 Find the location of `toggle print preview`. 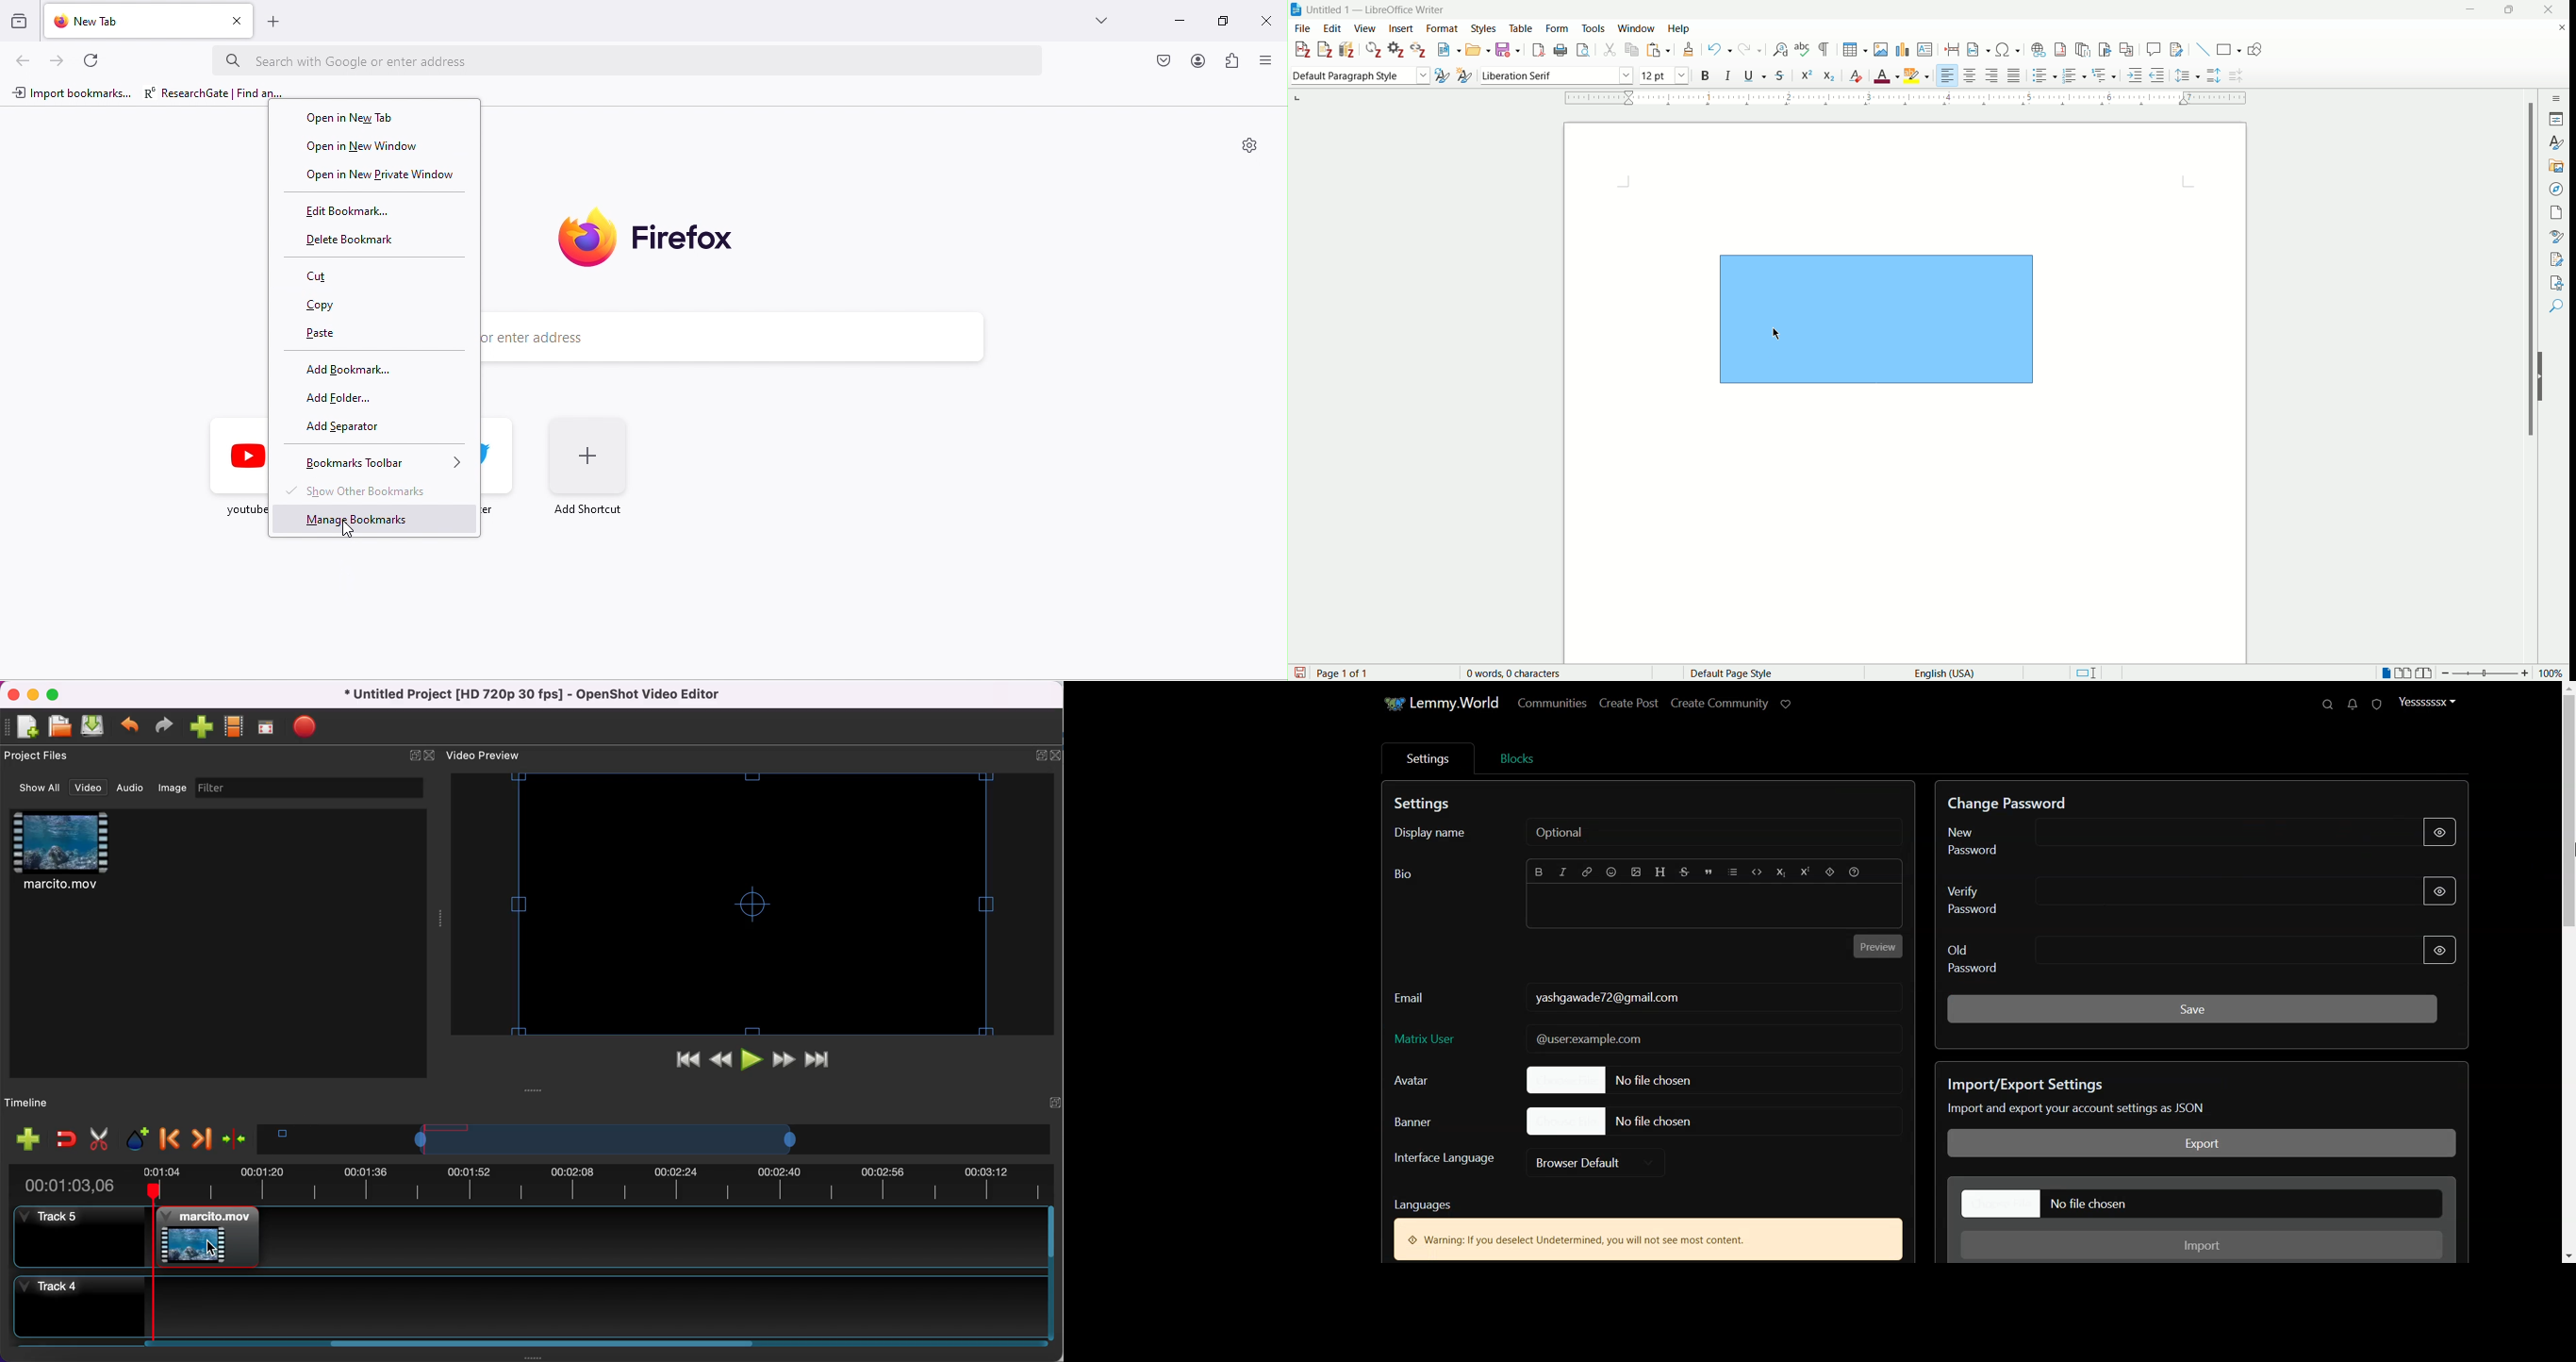

toggle print preview is located at coordinates (1583, 50).